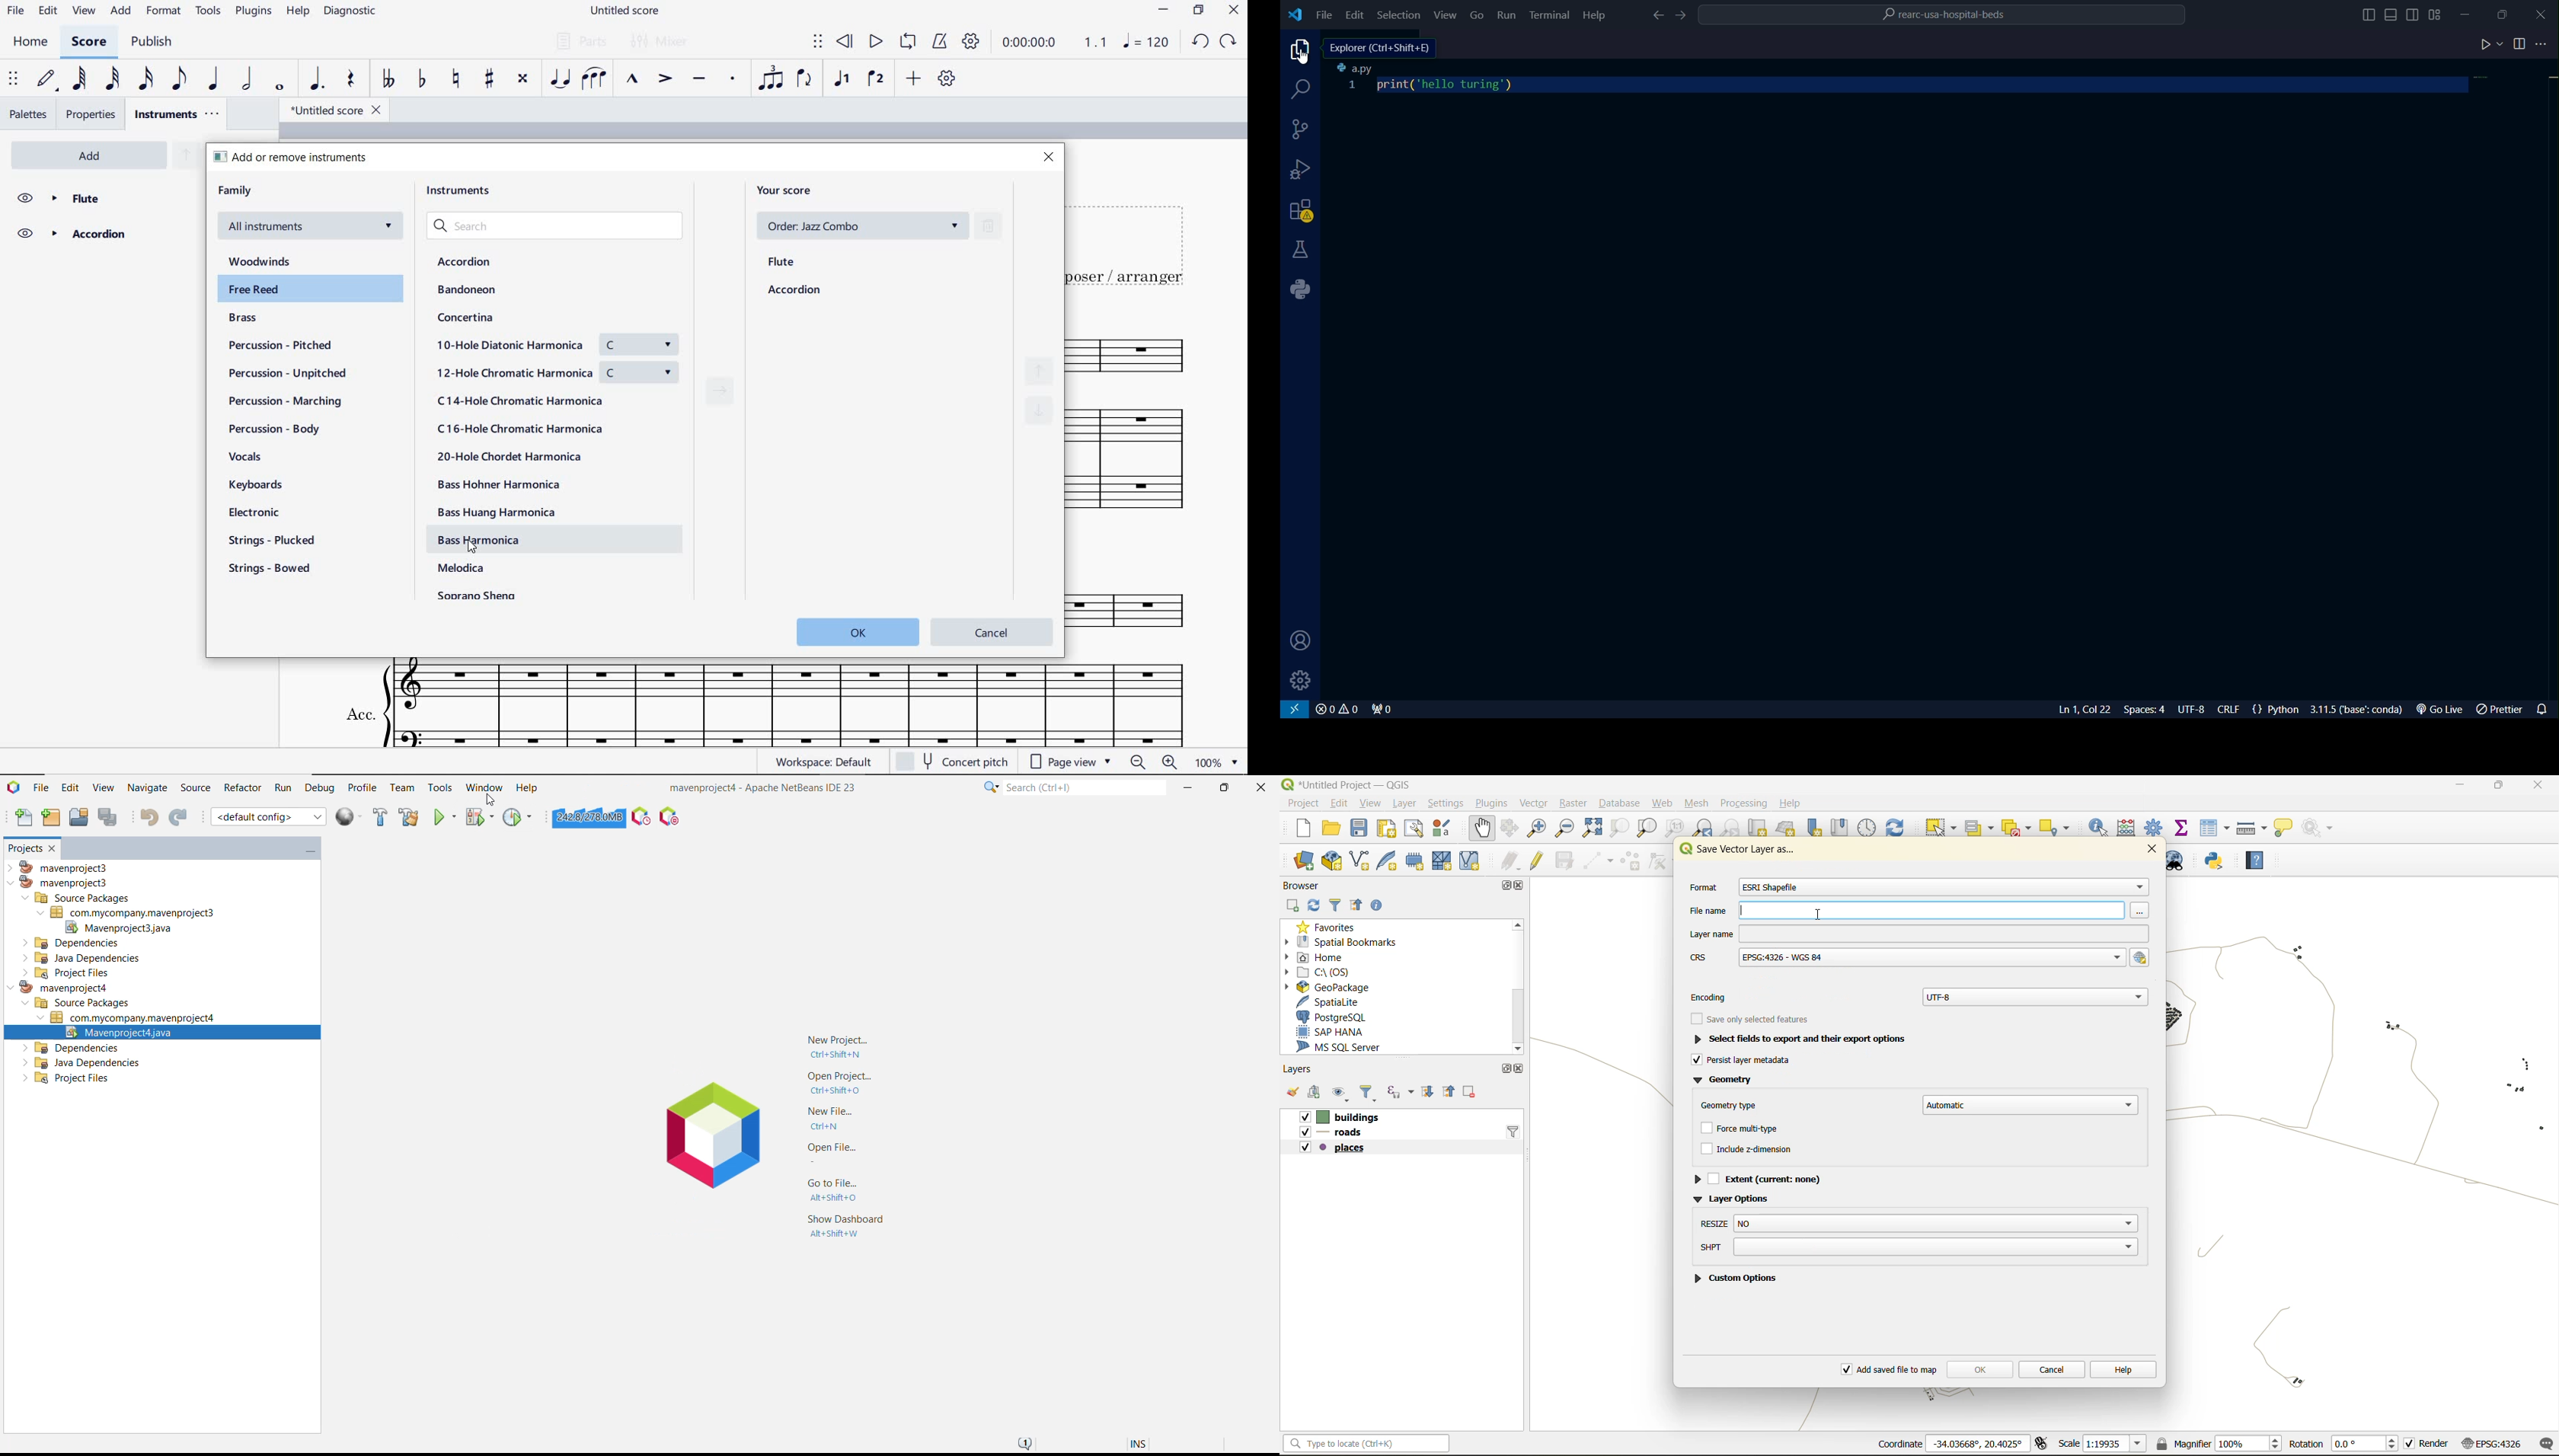 The height and width of the screenshot is (1456, 2576). Describe the element at coordinates (1519, 983) in the screenshot. I see `scroolbar` at that location.